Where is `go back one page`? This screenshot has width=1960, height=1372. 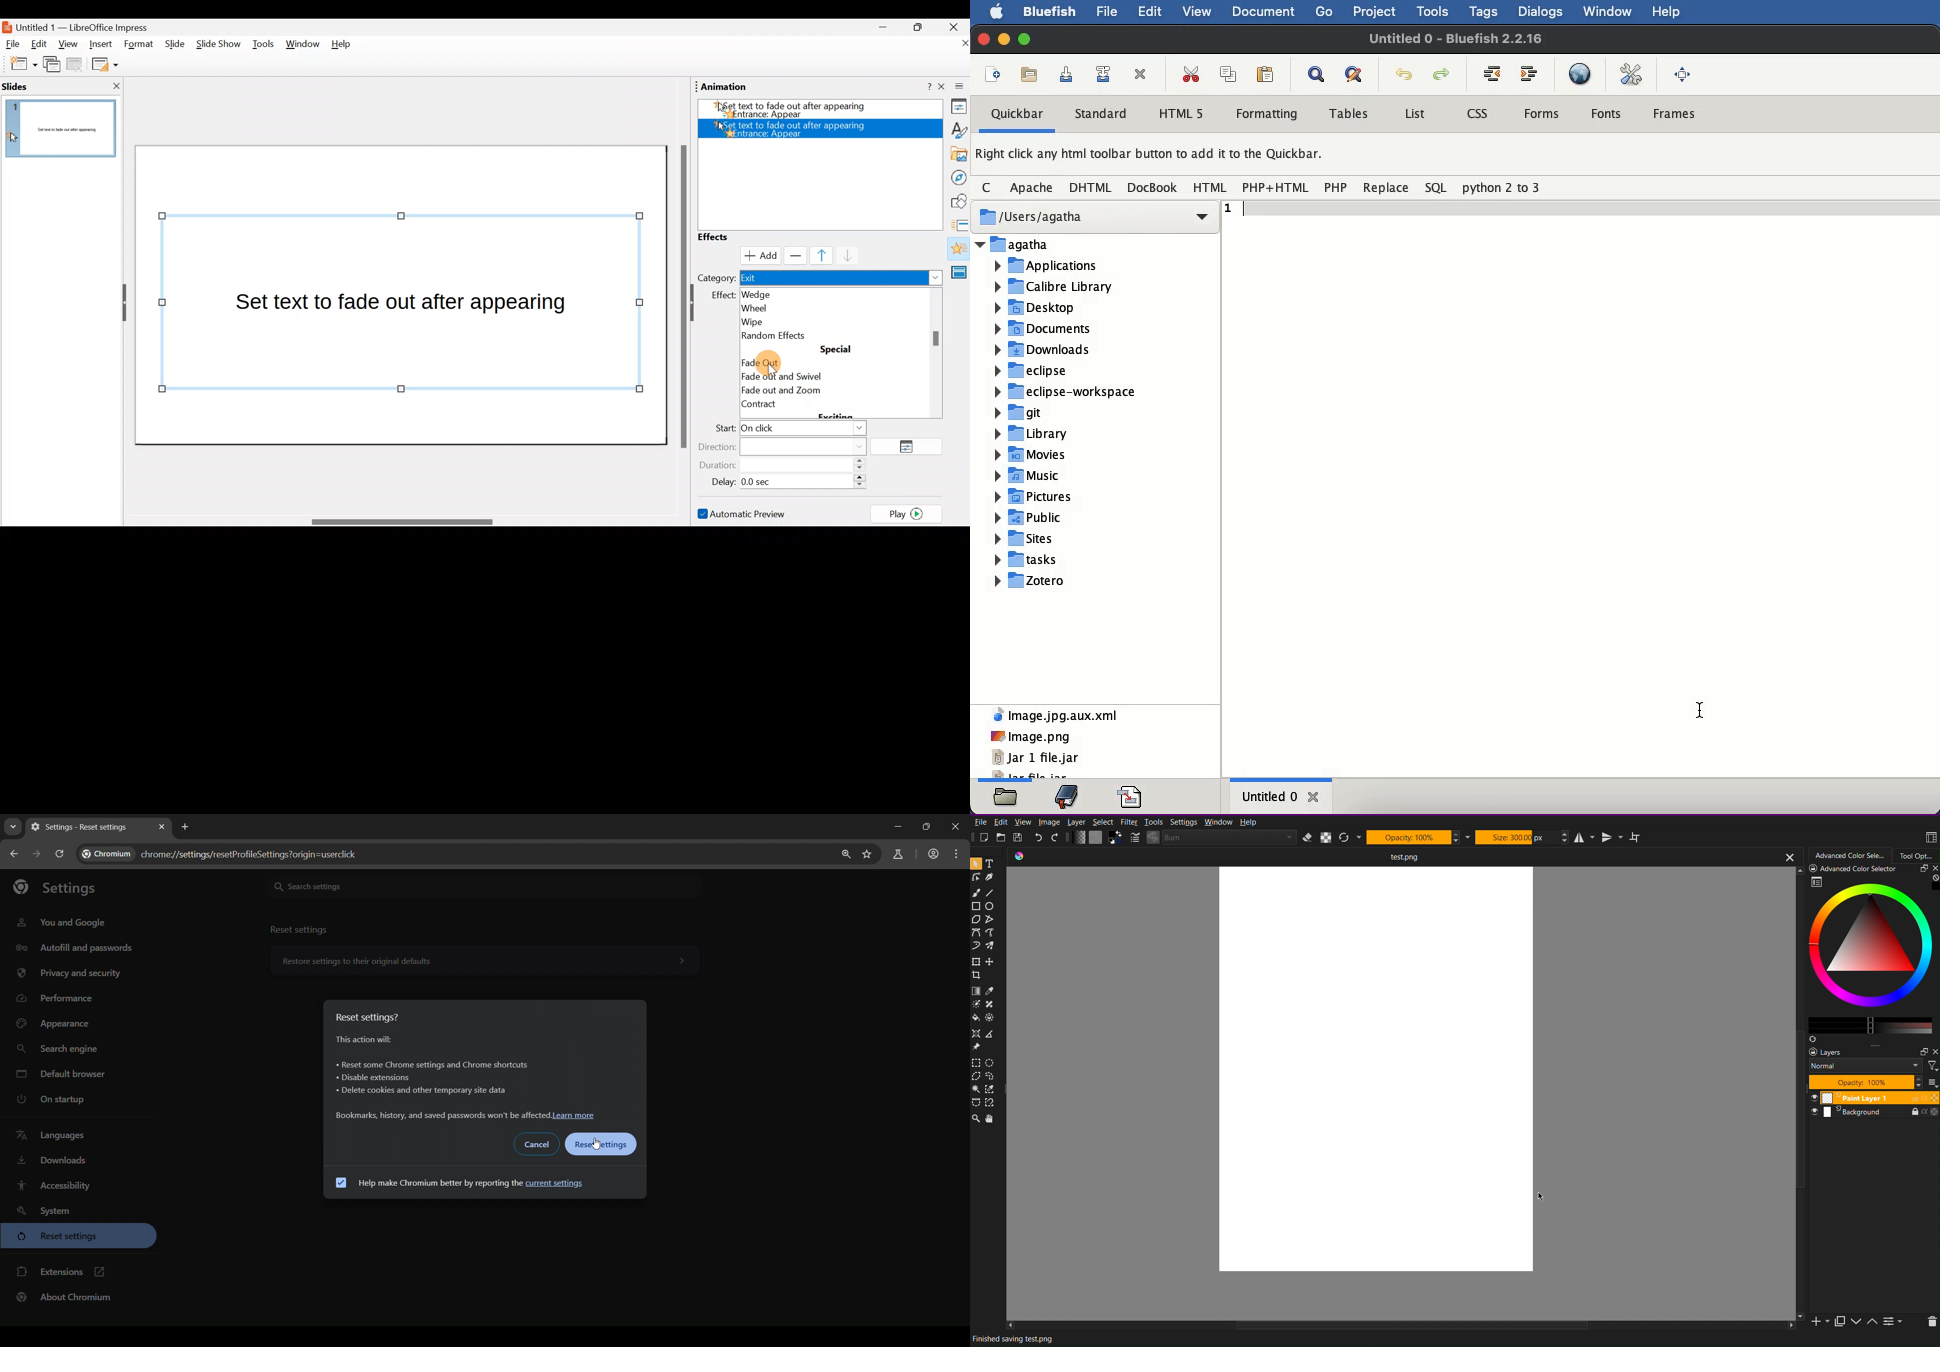
go back one page is located at coordinates (15, 853).